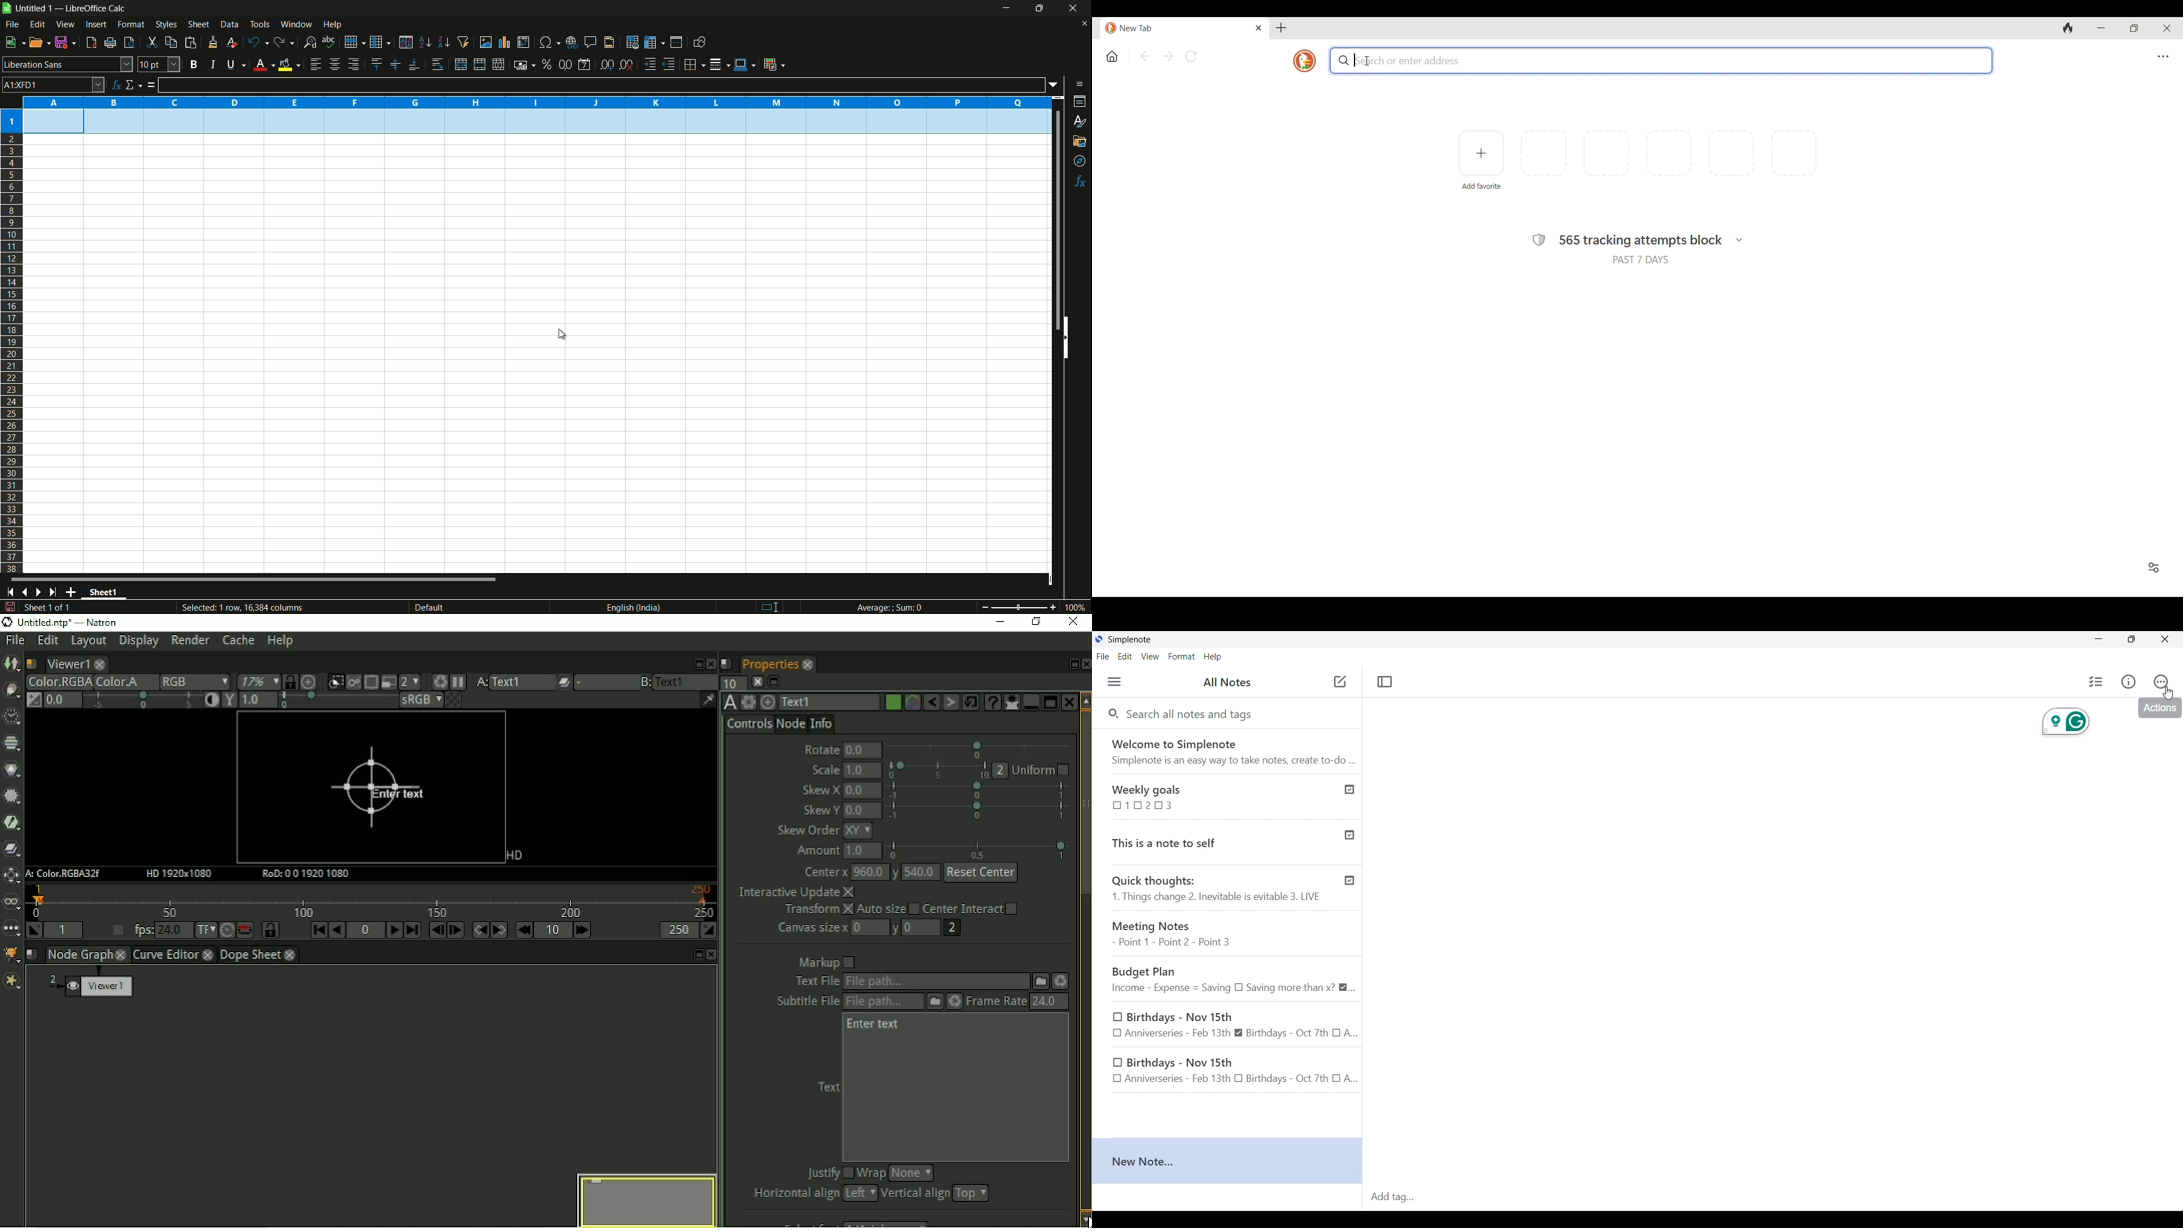 This screenshot has width=2184, height=1232. I want to click on Browser logo, so click(1304, 61).